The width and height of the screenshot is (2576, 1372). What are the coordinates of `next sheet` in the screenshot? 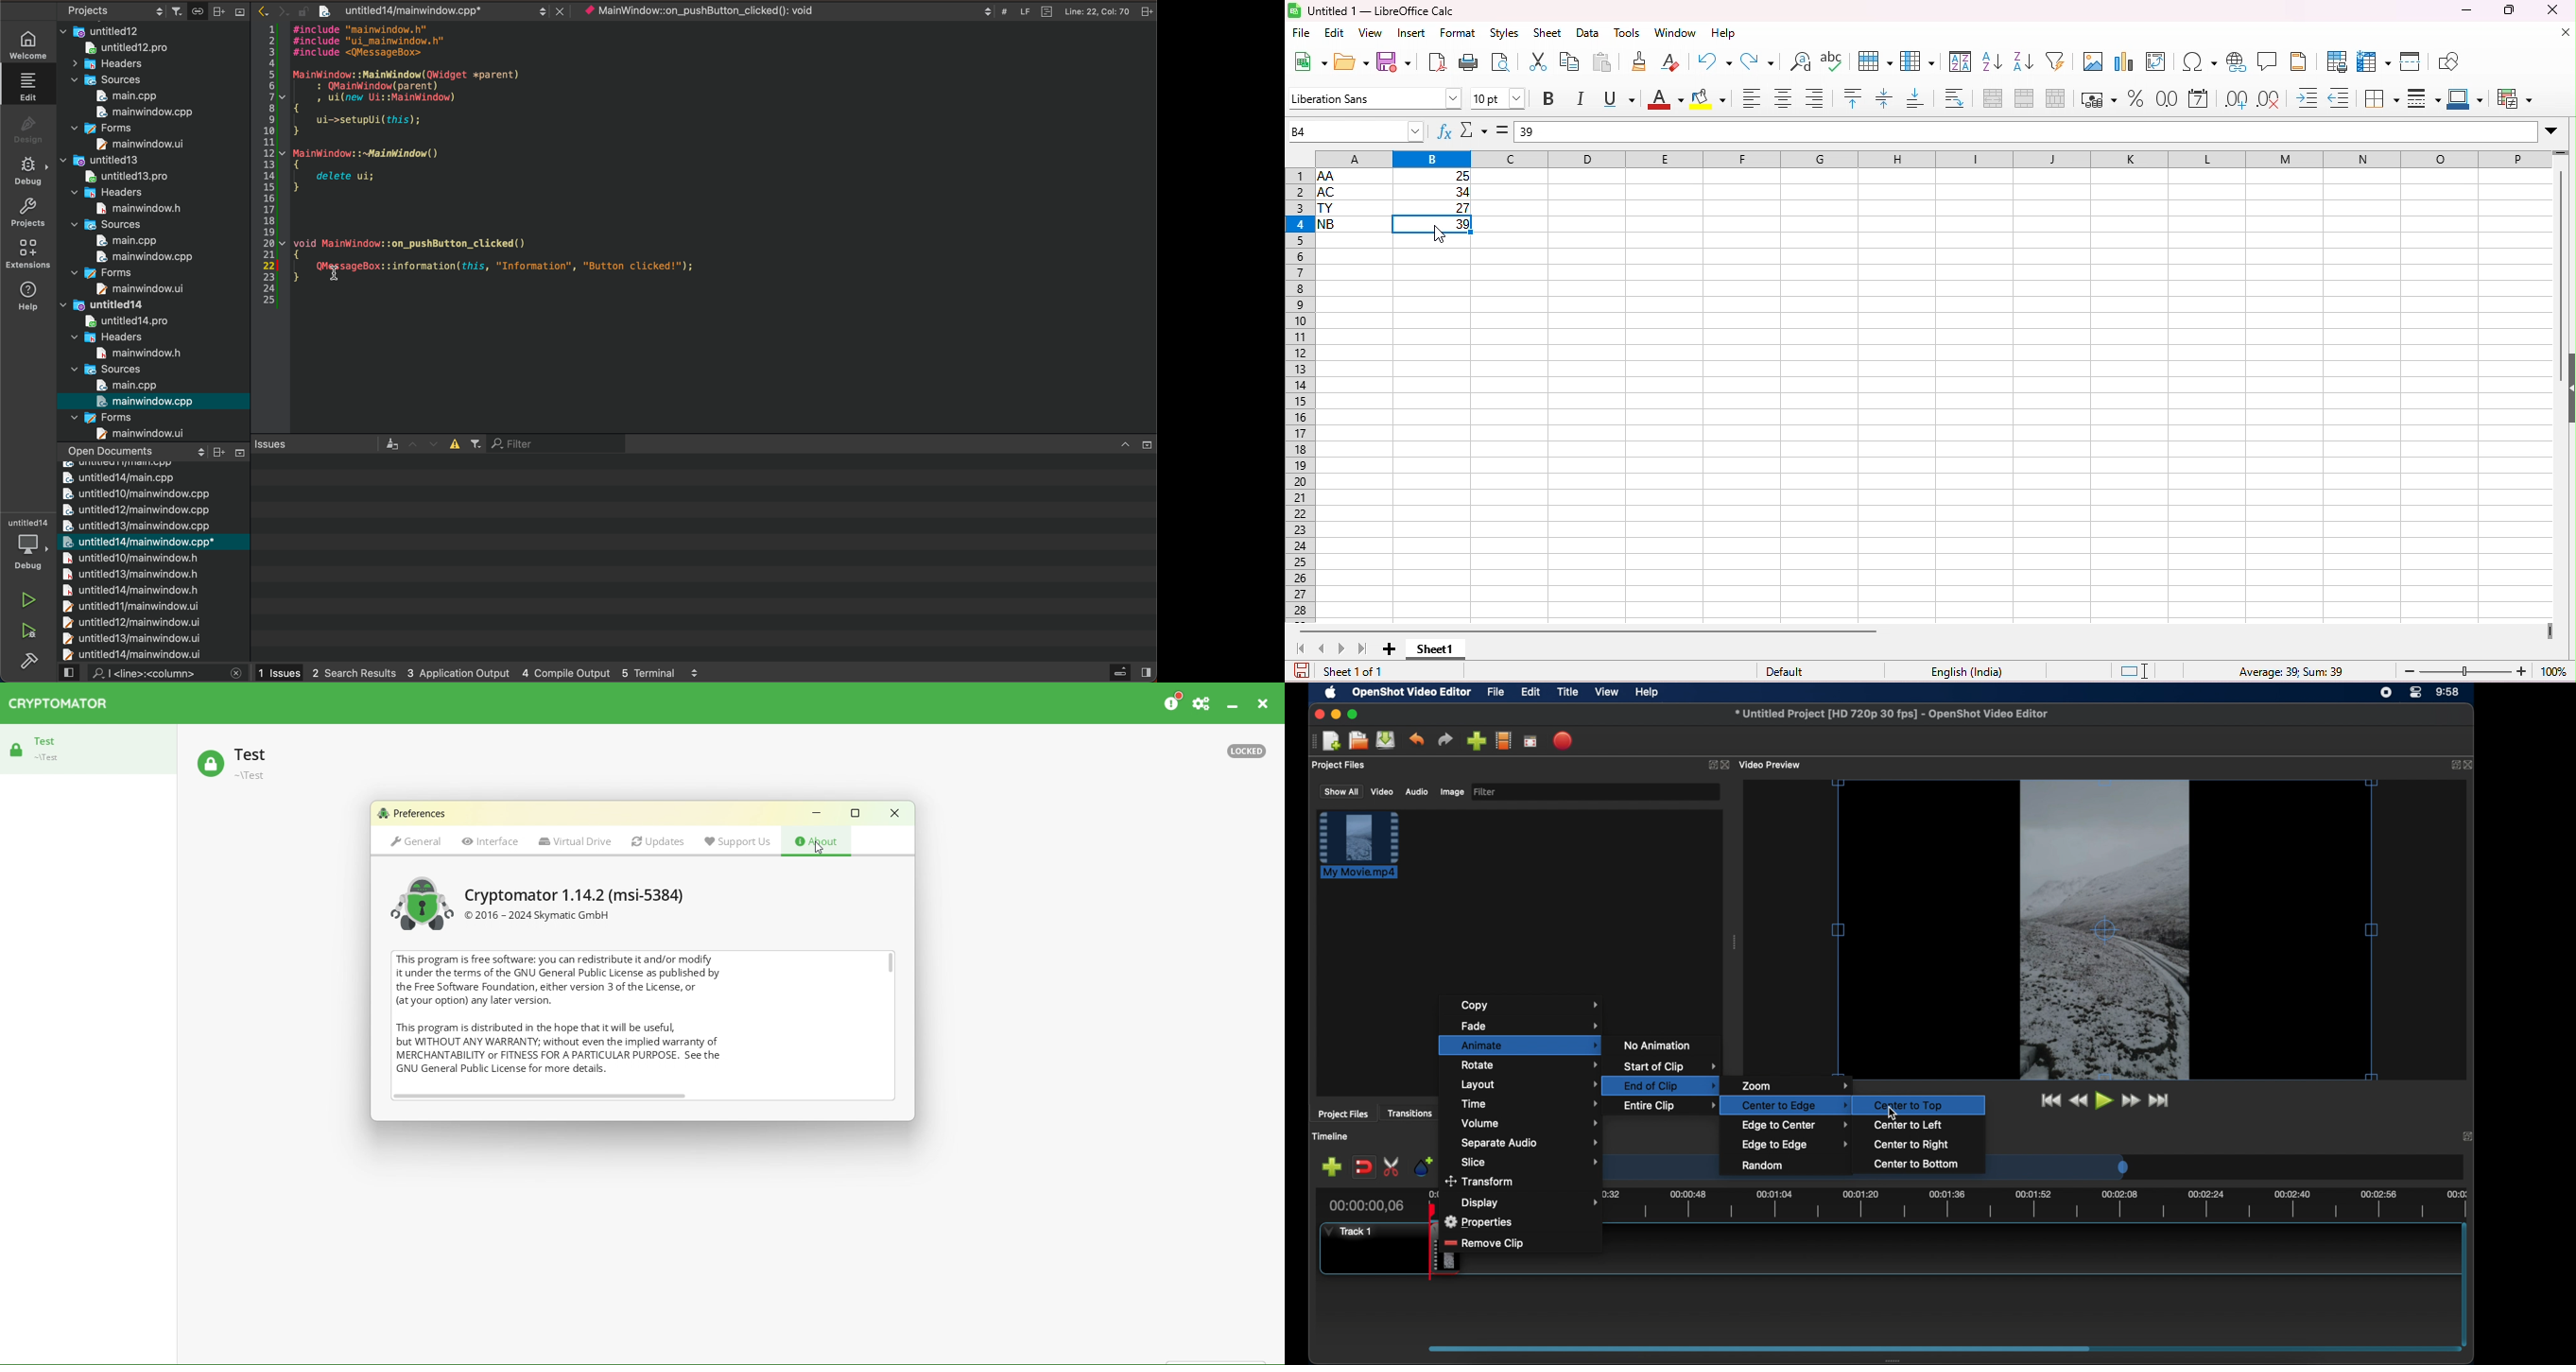 It's located at (1344, 648).